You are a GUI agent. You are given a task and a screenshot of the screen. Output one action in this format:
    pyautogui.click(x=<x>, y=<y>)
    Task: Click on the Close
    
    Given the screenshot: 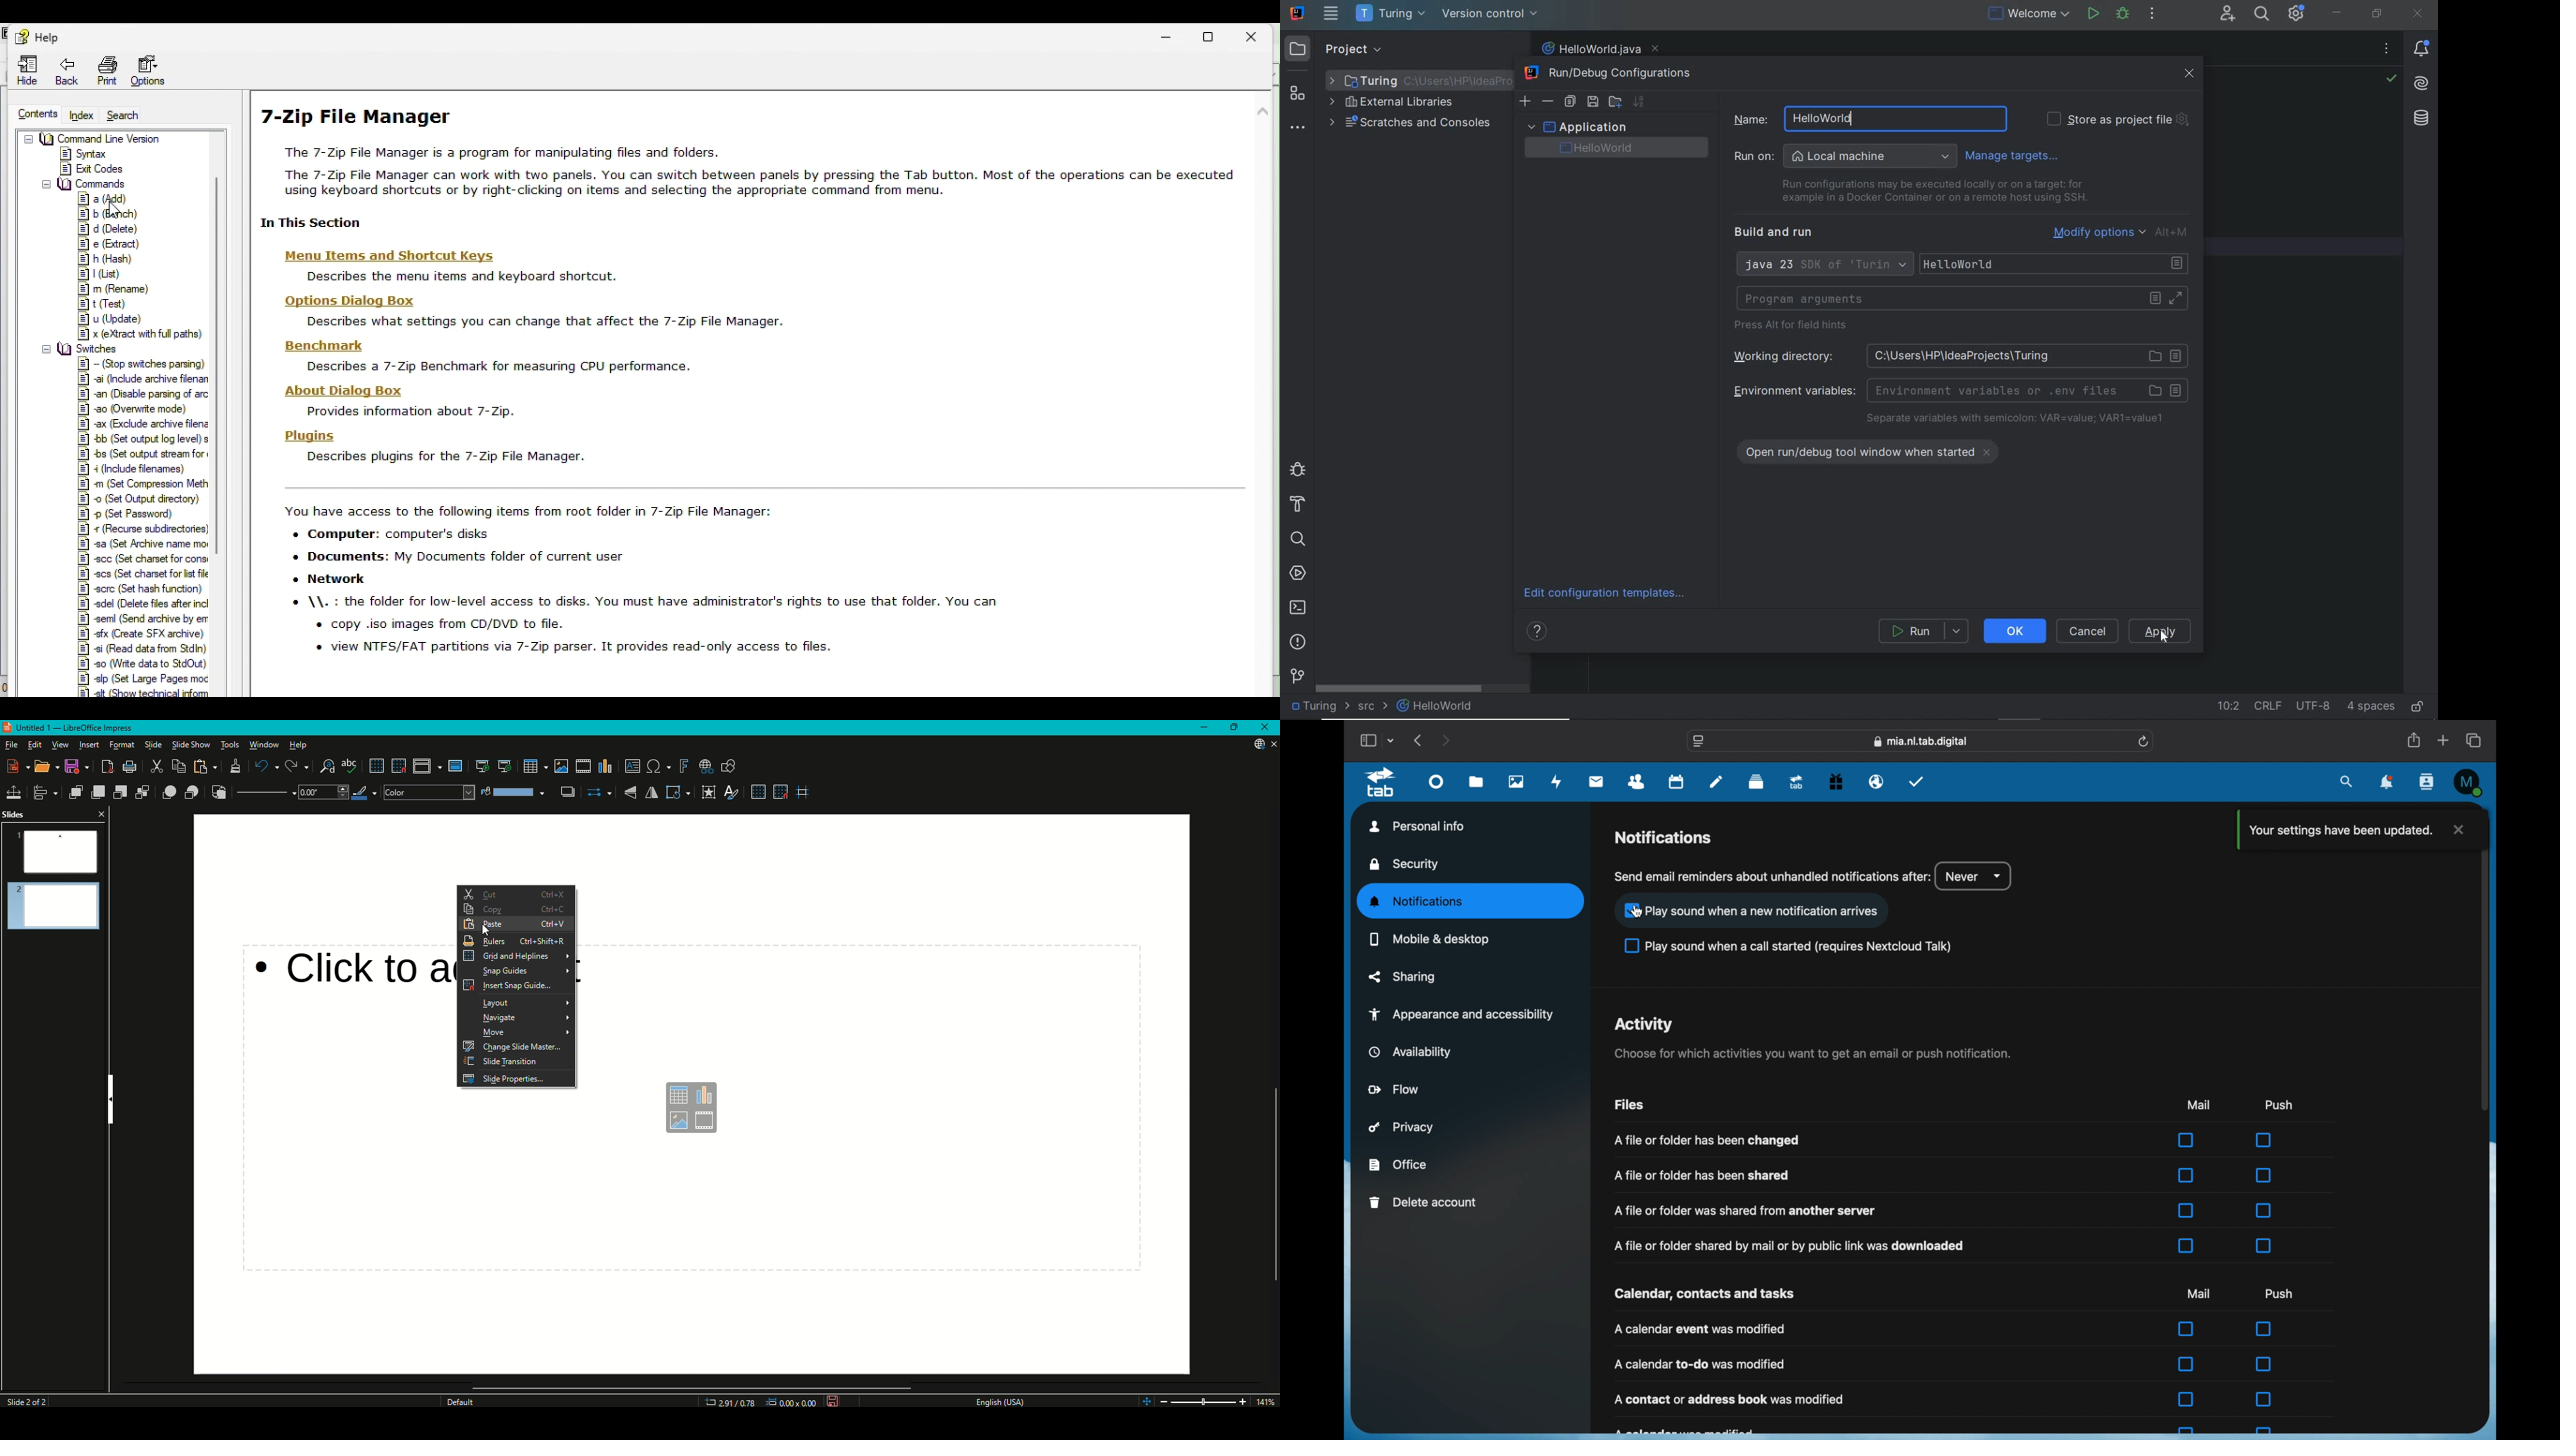 What is the action you would take?
    pyautogui.click(x=1263, y=727)
    